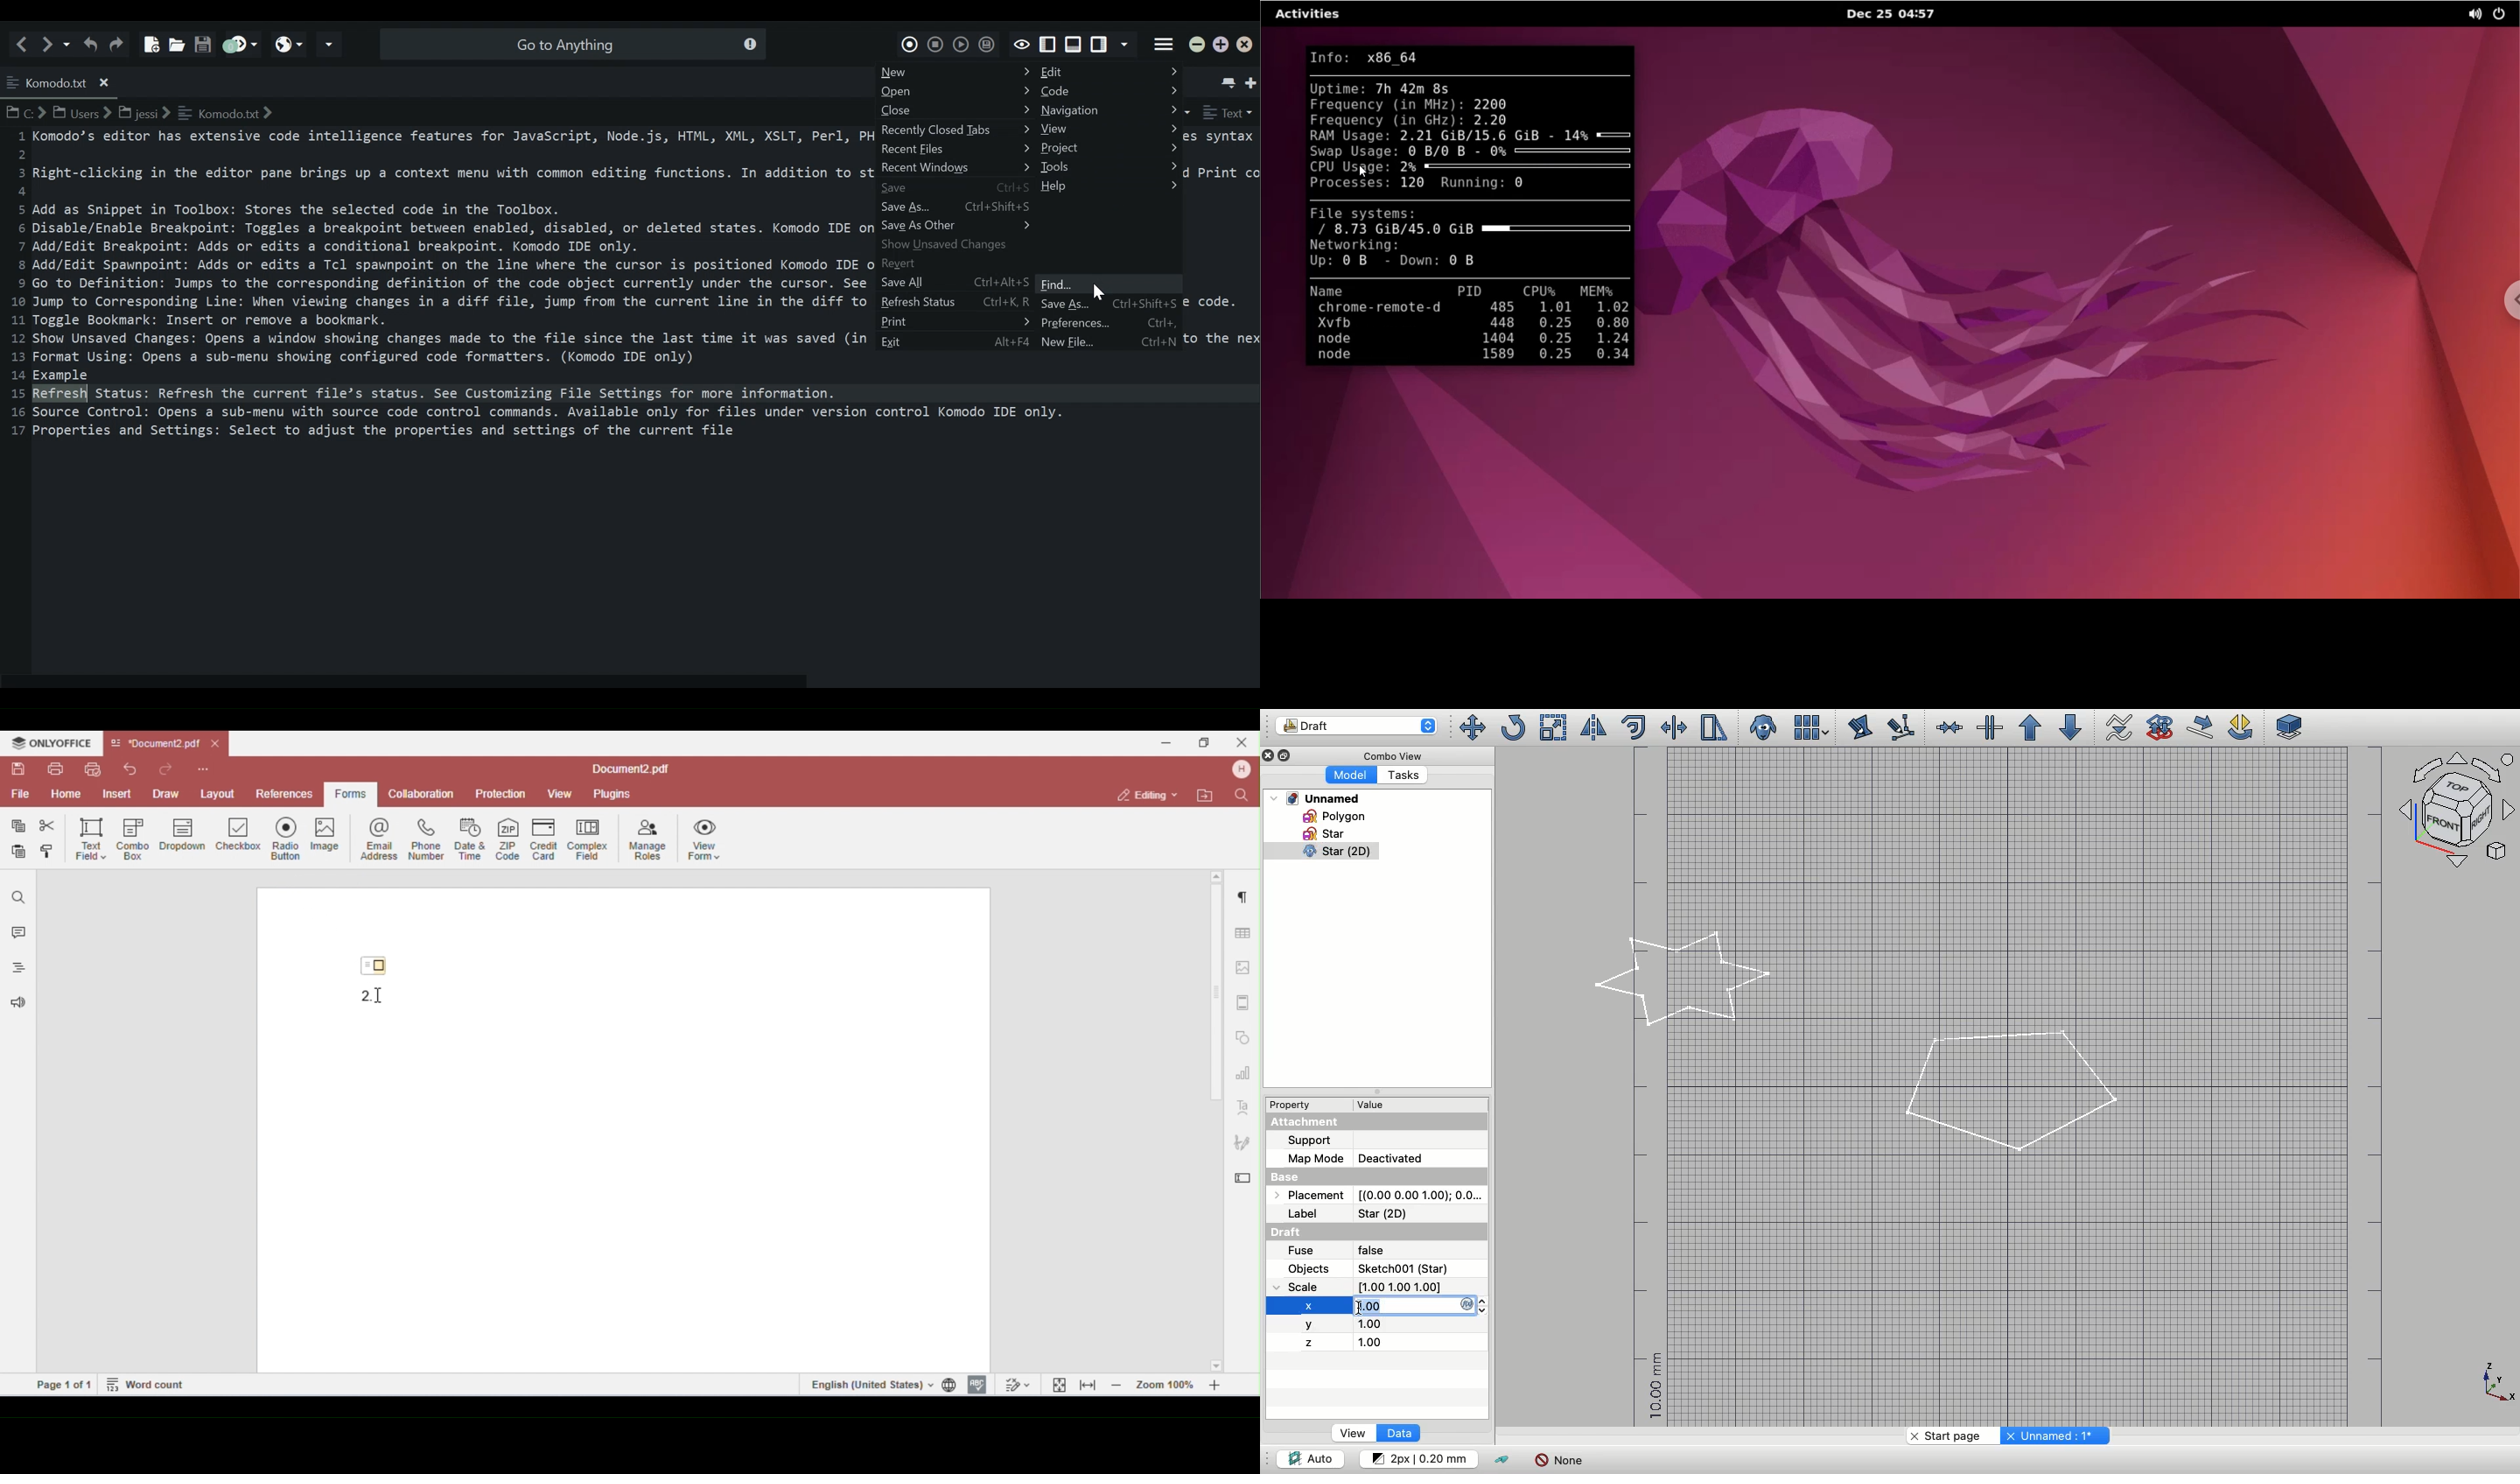 Image resolution: width=2520 pixels, height=1484 pixels. What do you see at coordinates (1676, 727) in the screenshot?
I see `Trimex` at bounding box center [1676, 727].